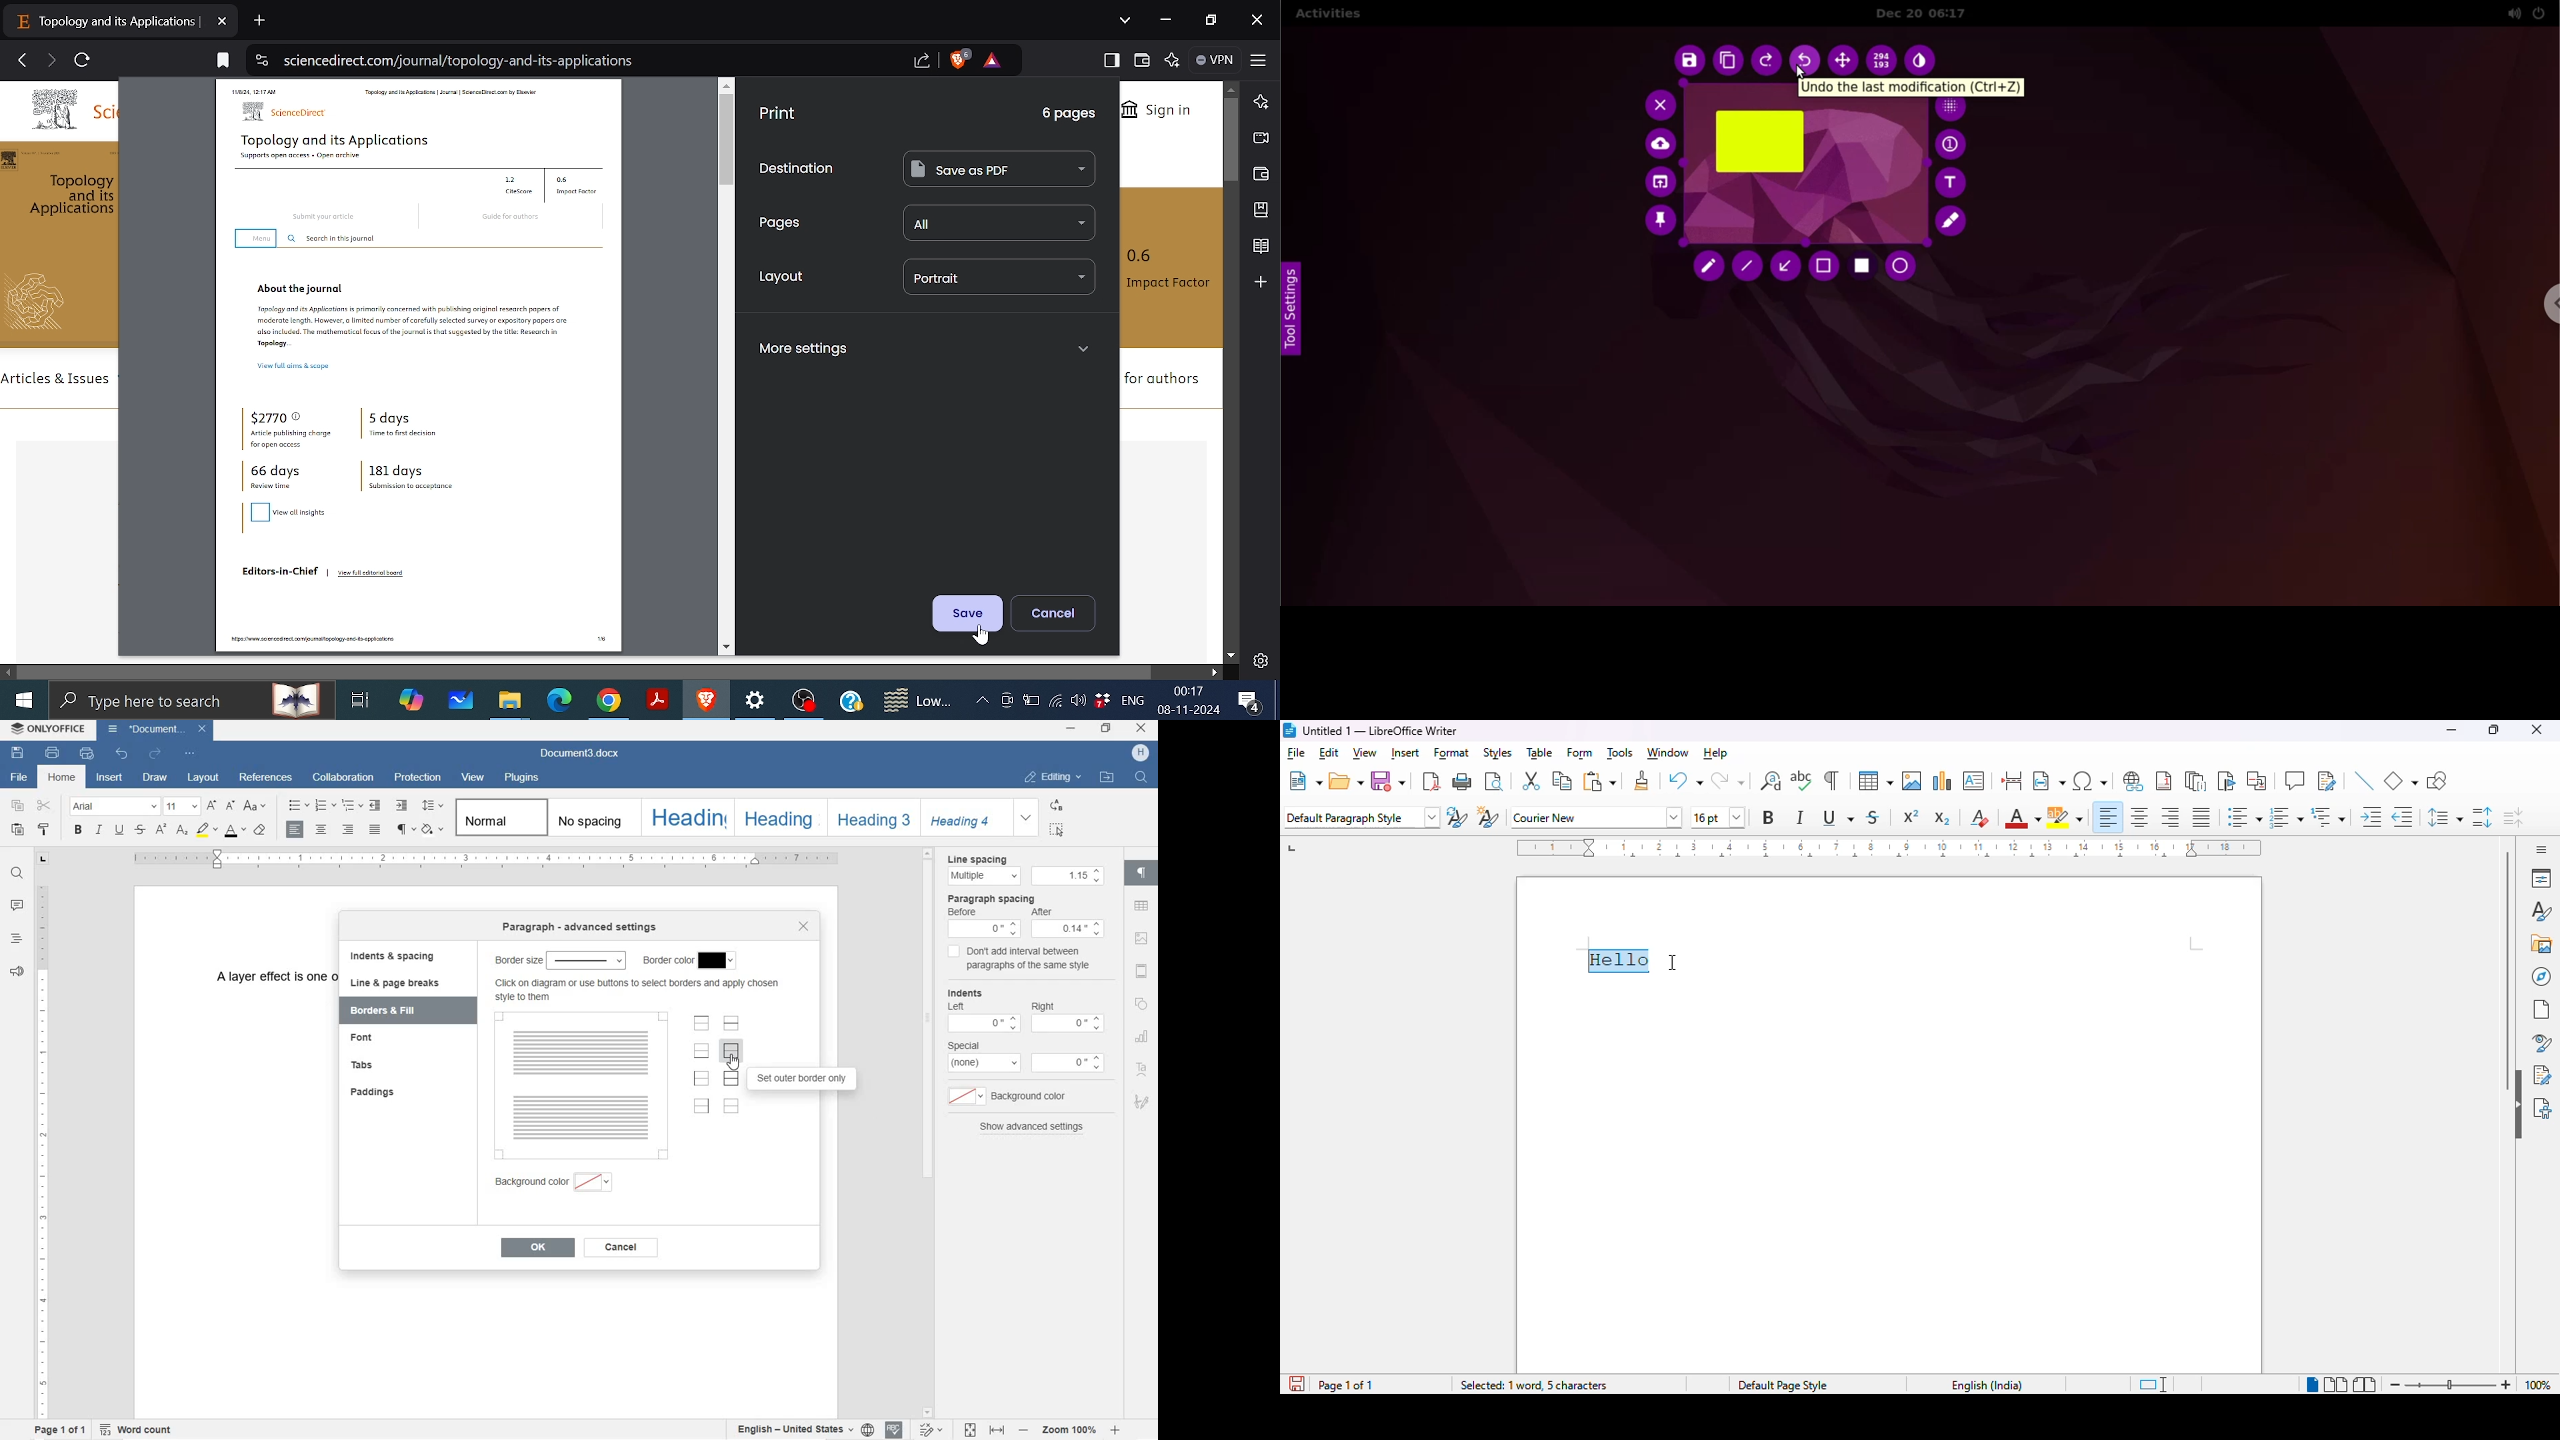 This screenshot has width=2576, height=1456. Describe the element at coordinates (325, 804) in the screenshot. I see `NUMBERING` at that location.